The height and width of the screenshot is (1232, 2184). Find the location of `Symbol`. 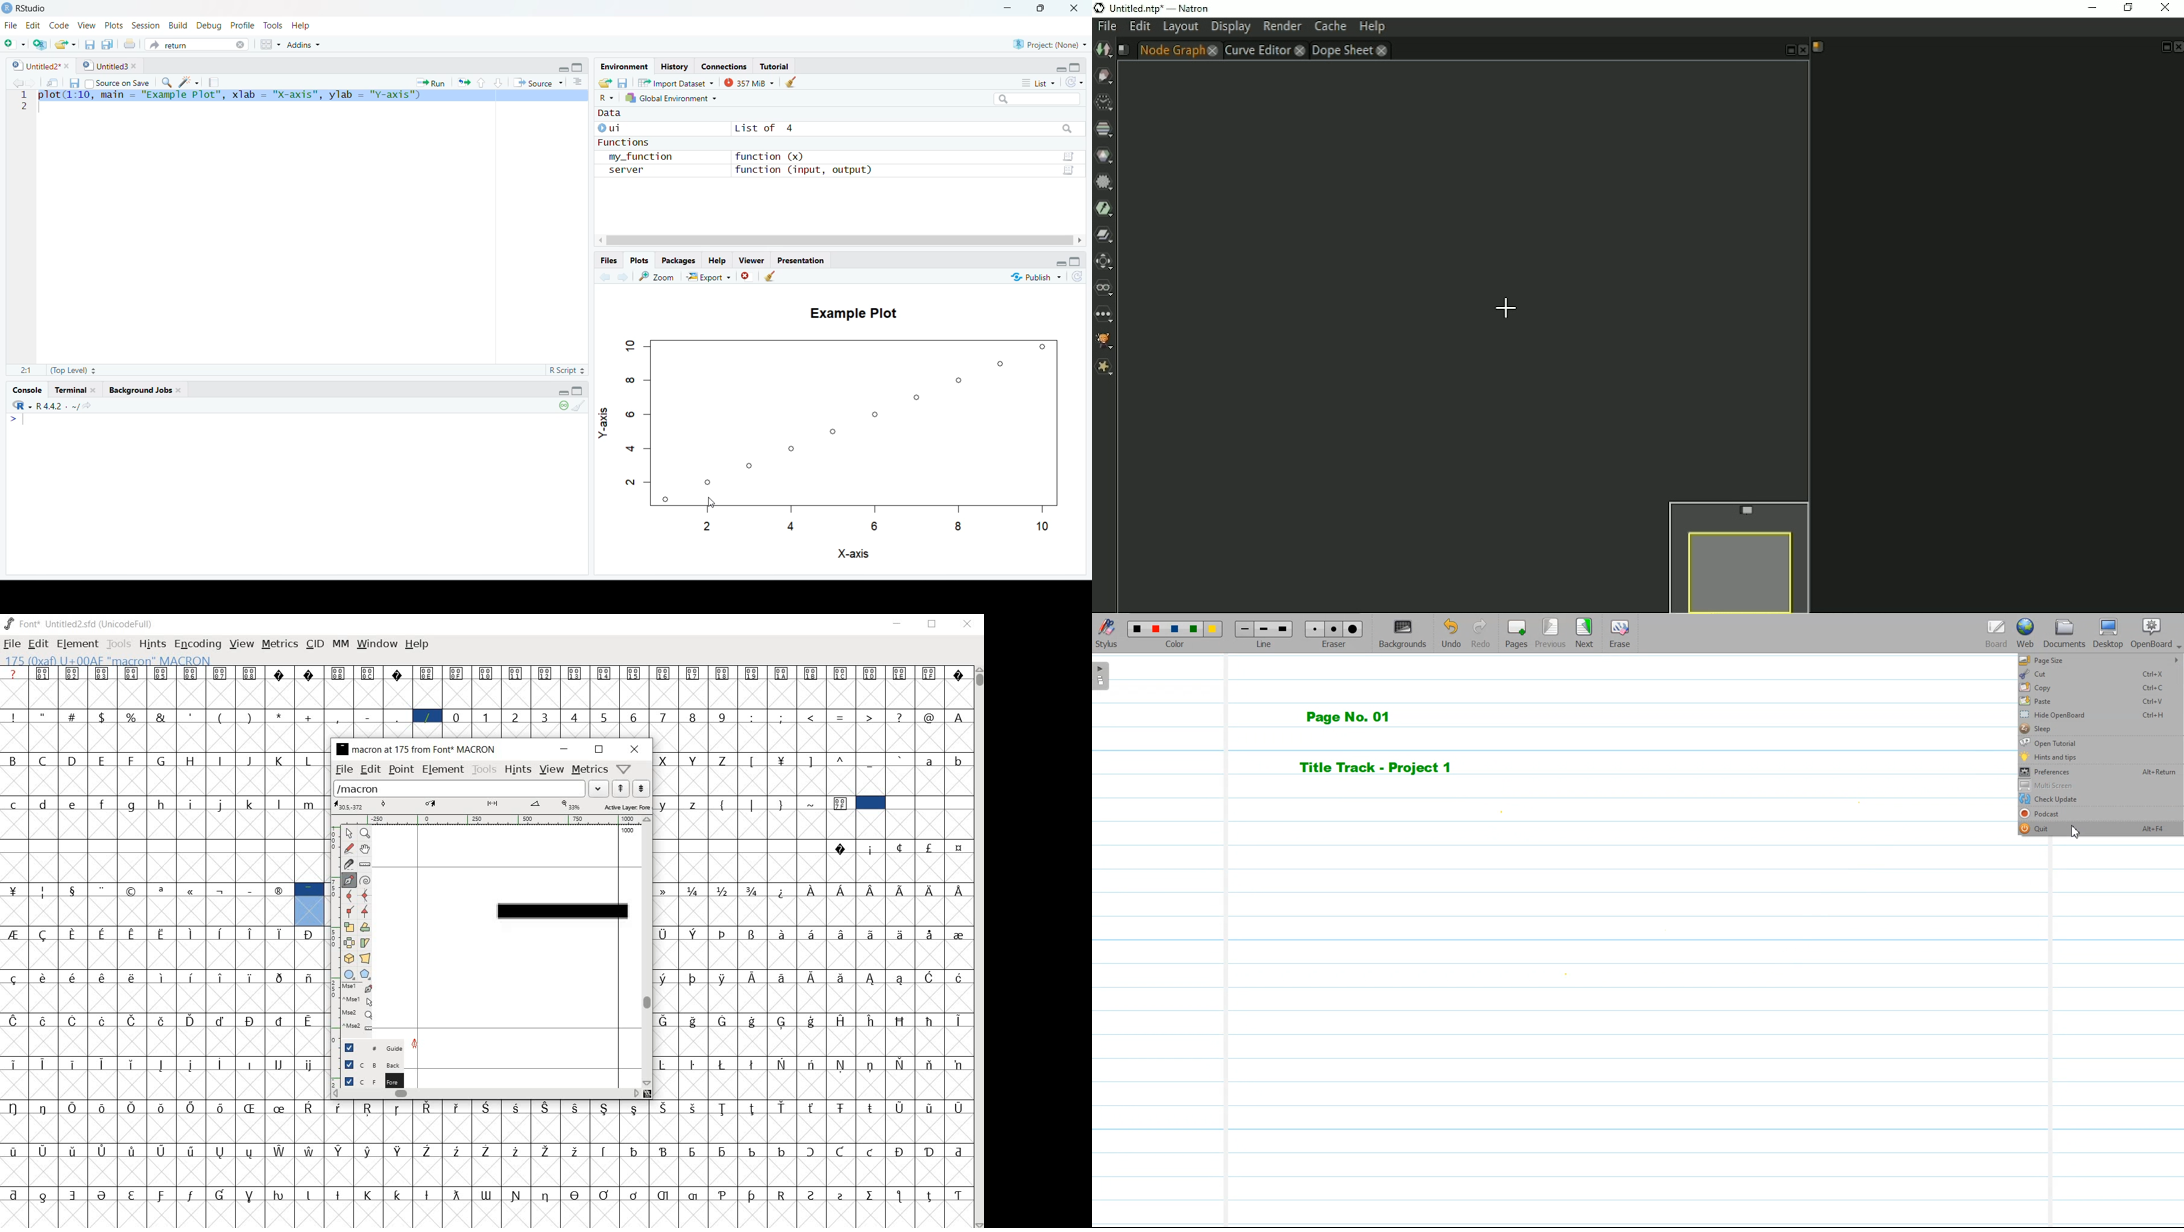

Symbol is located at coordinates (665, 1107).